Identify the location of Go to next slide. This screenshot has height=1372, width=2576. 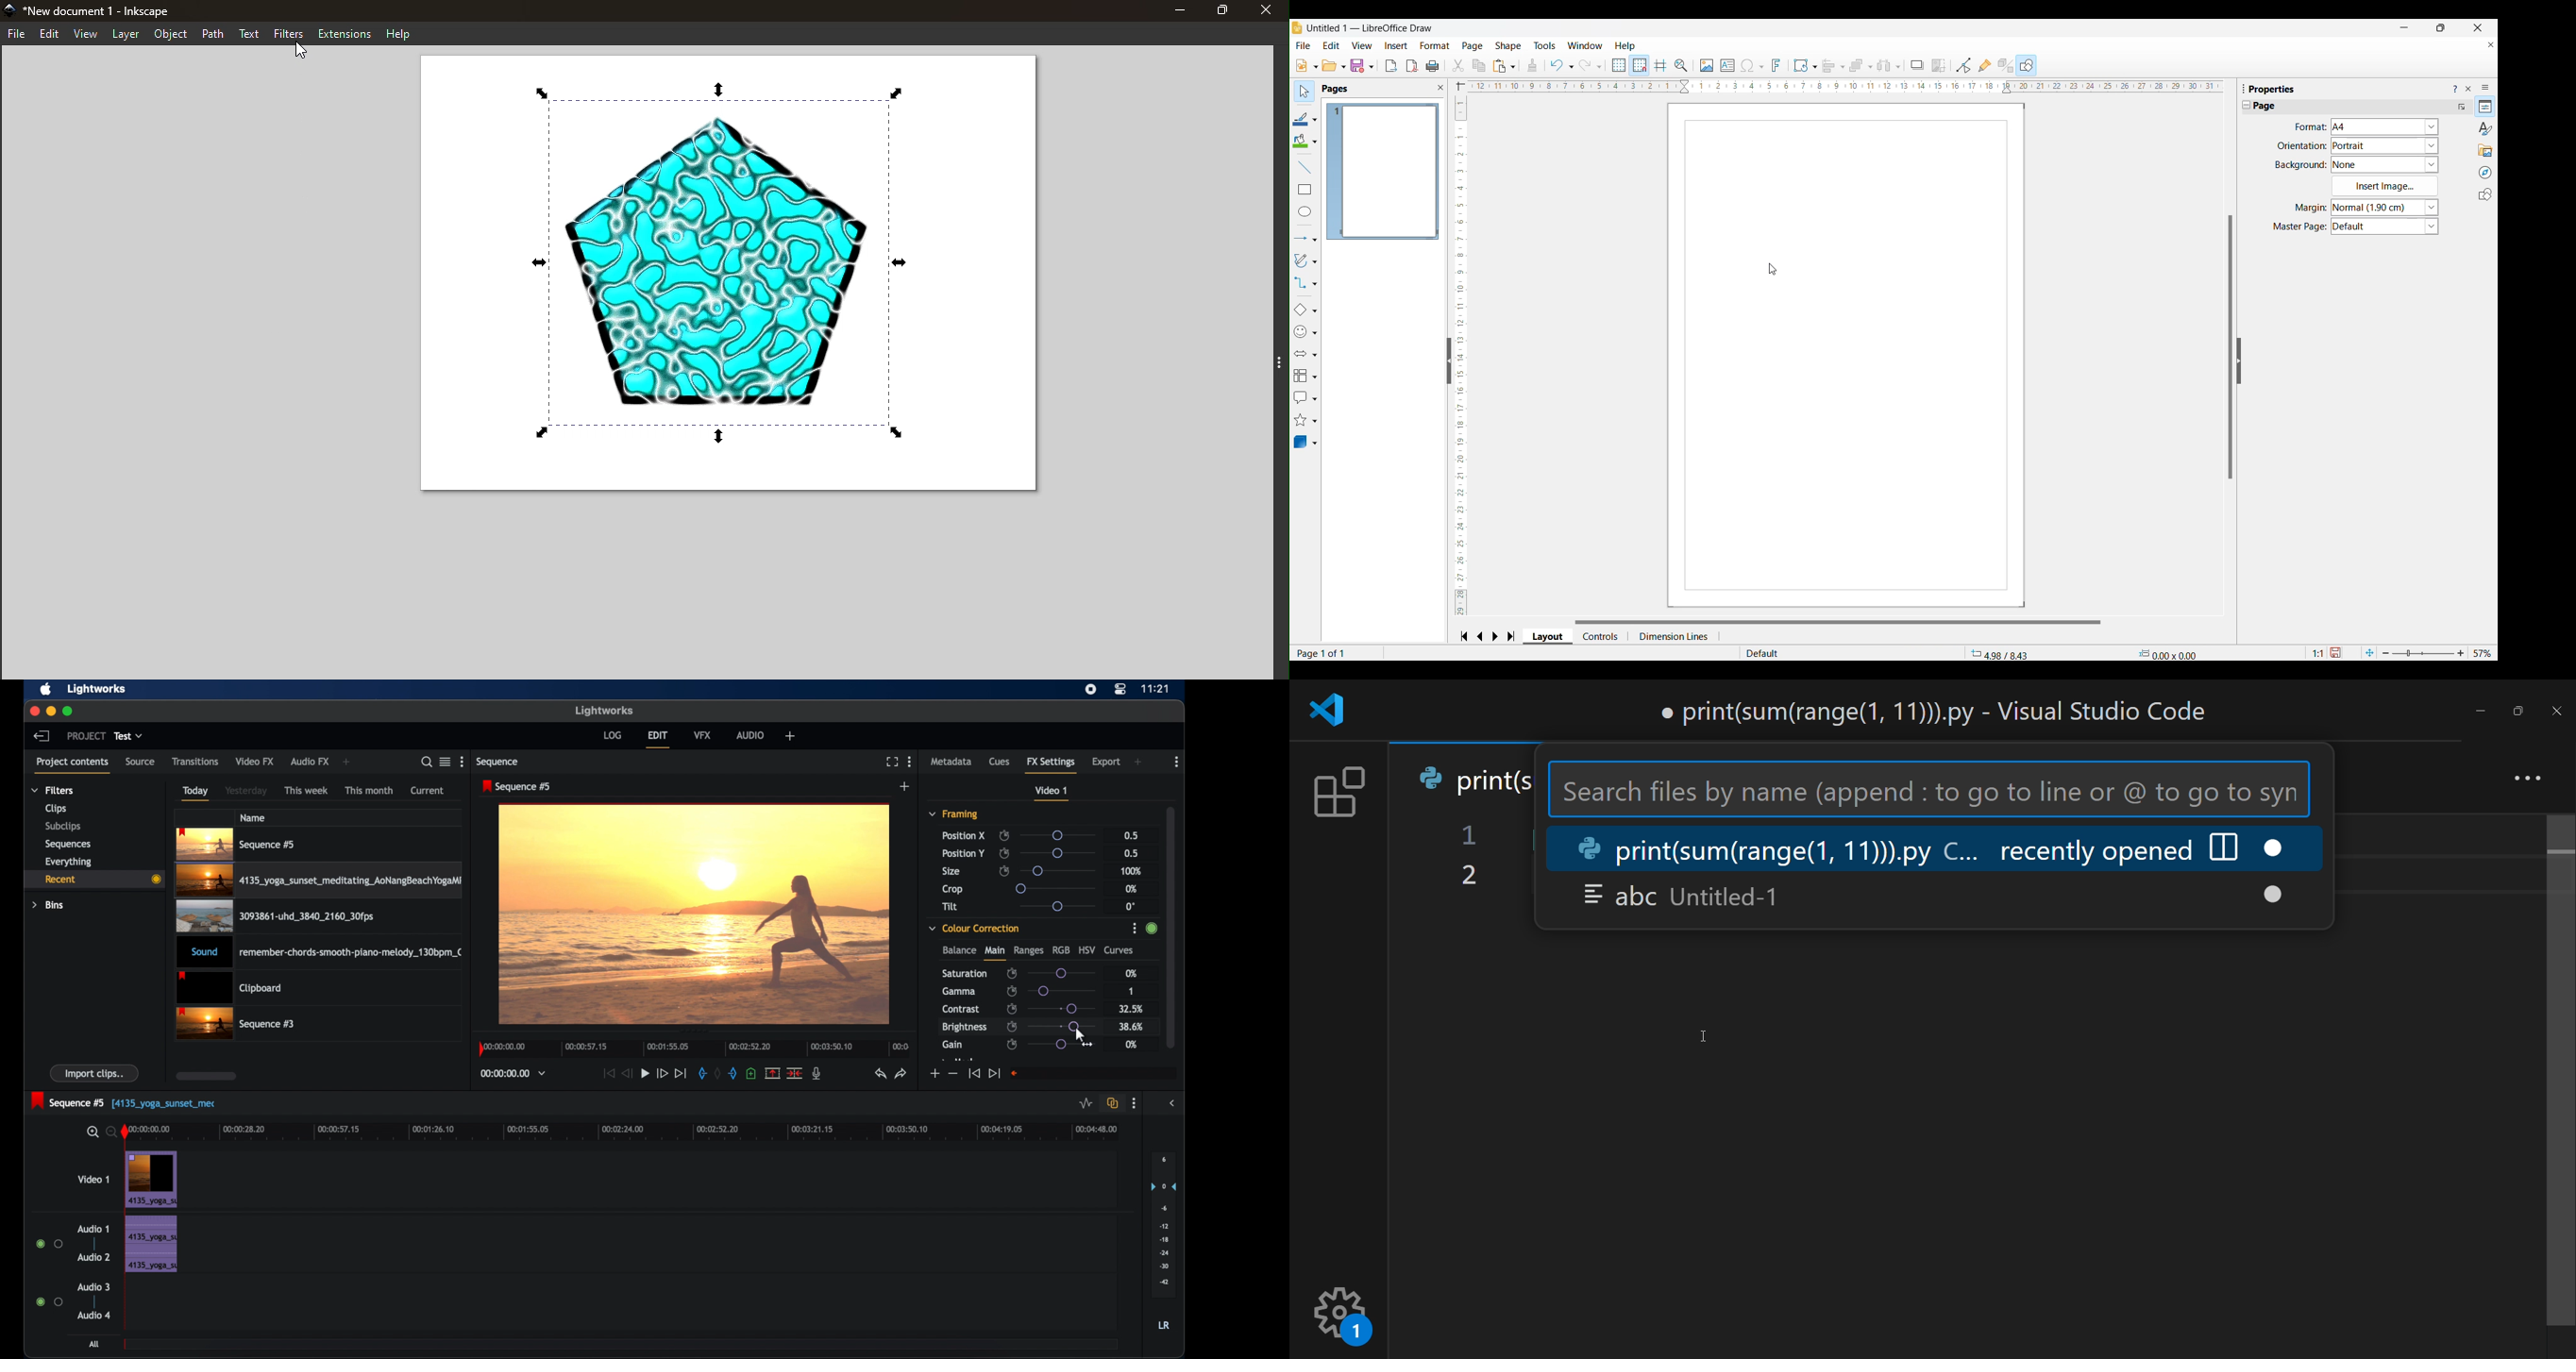
(1495, 636).